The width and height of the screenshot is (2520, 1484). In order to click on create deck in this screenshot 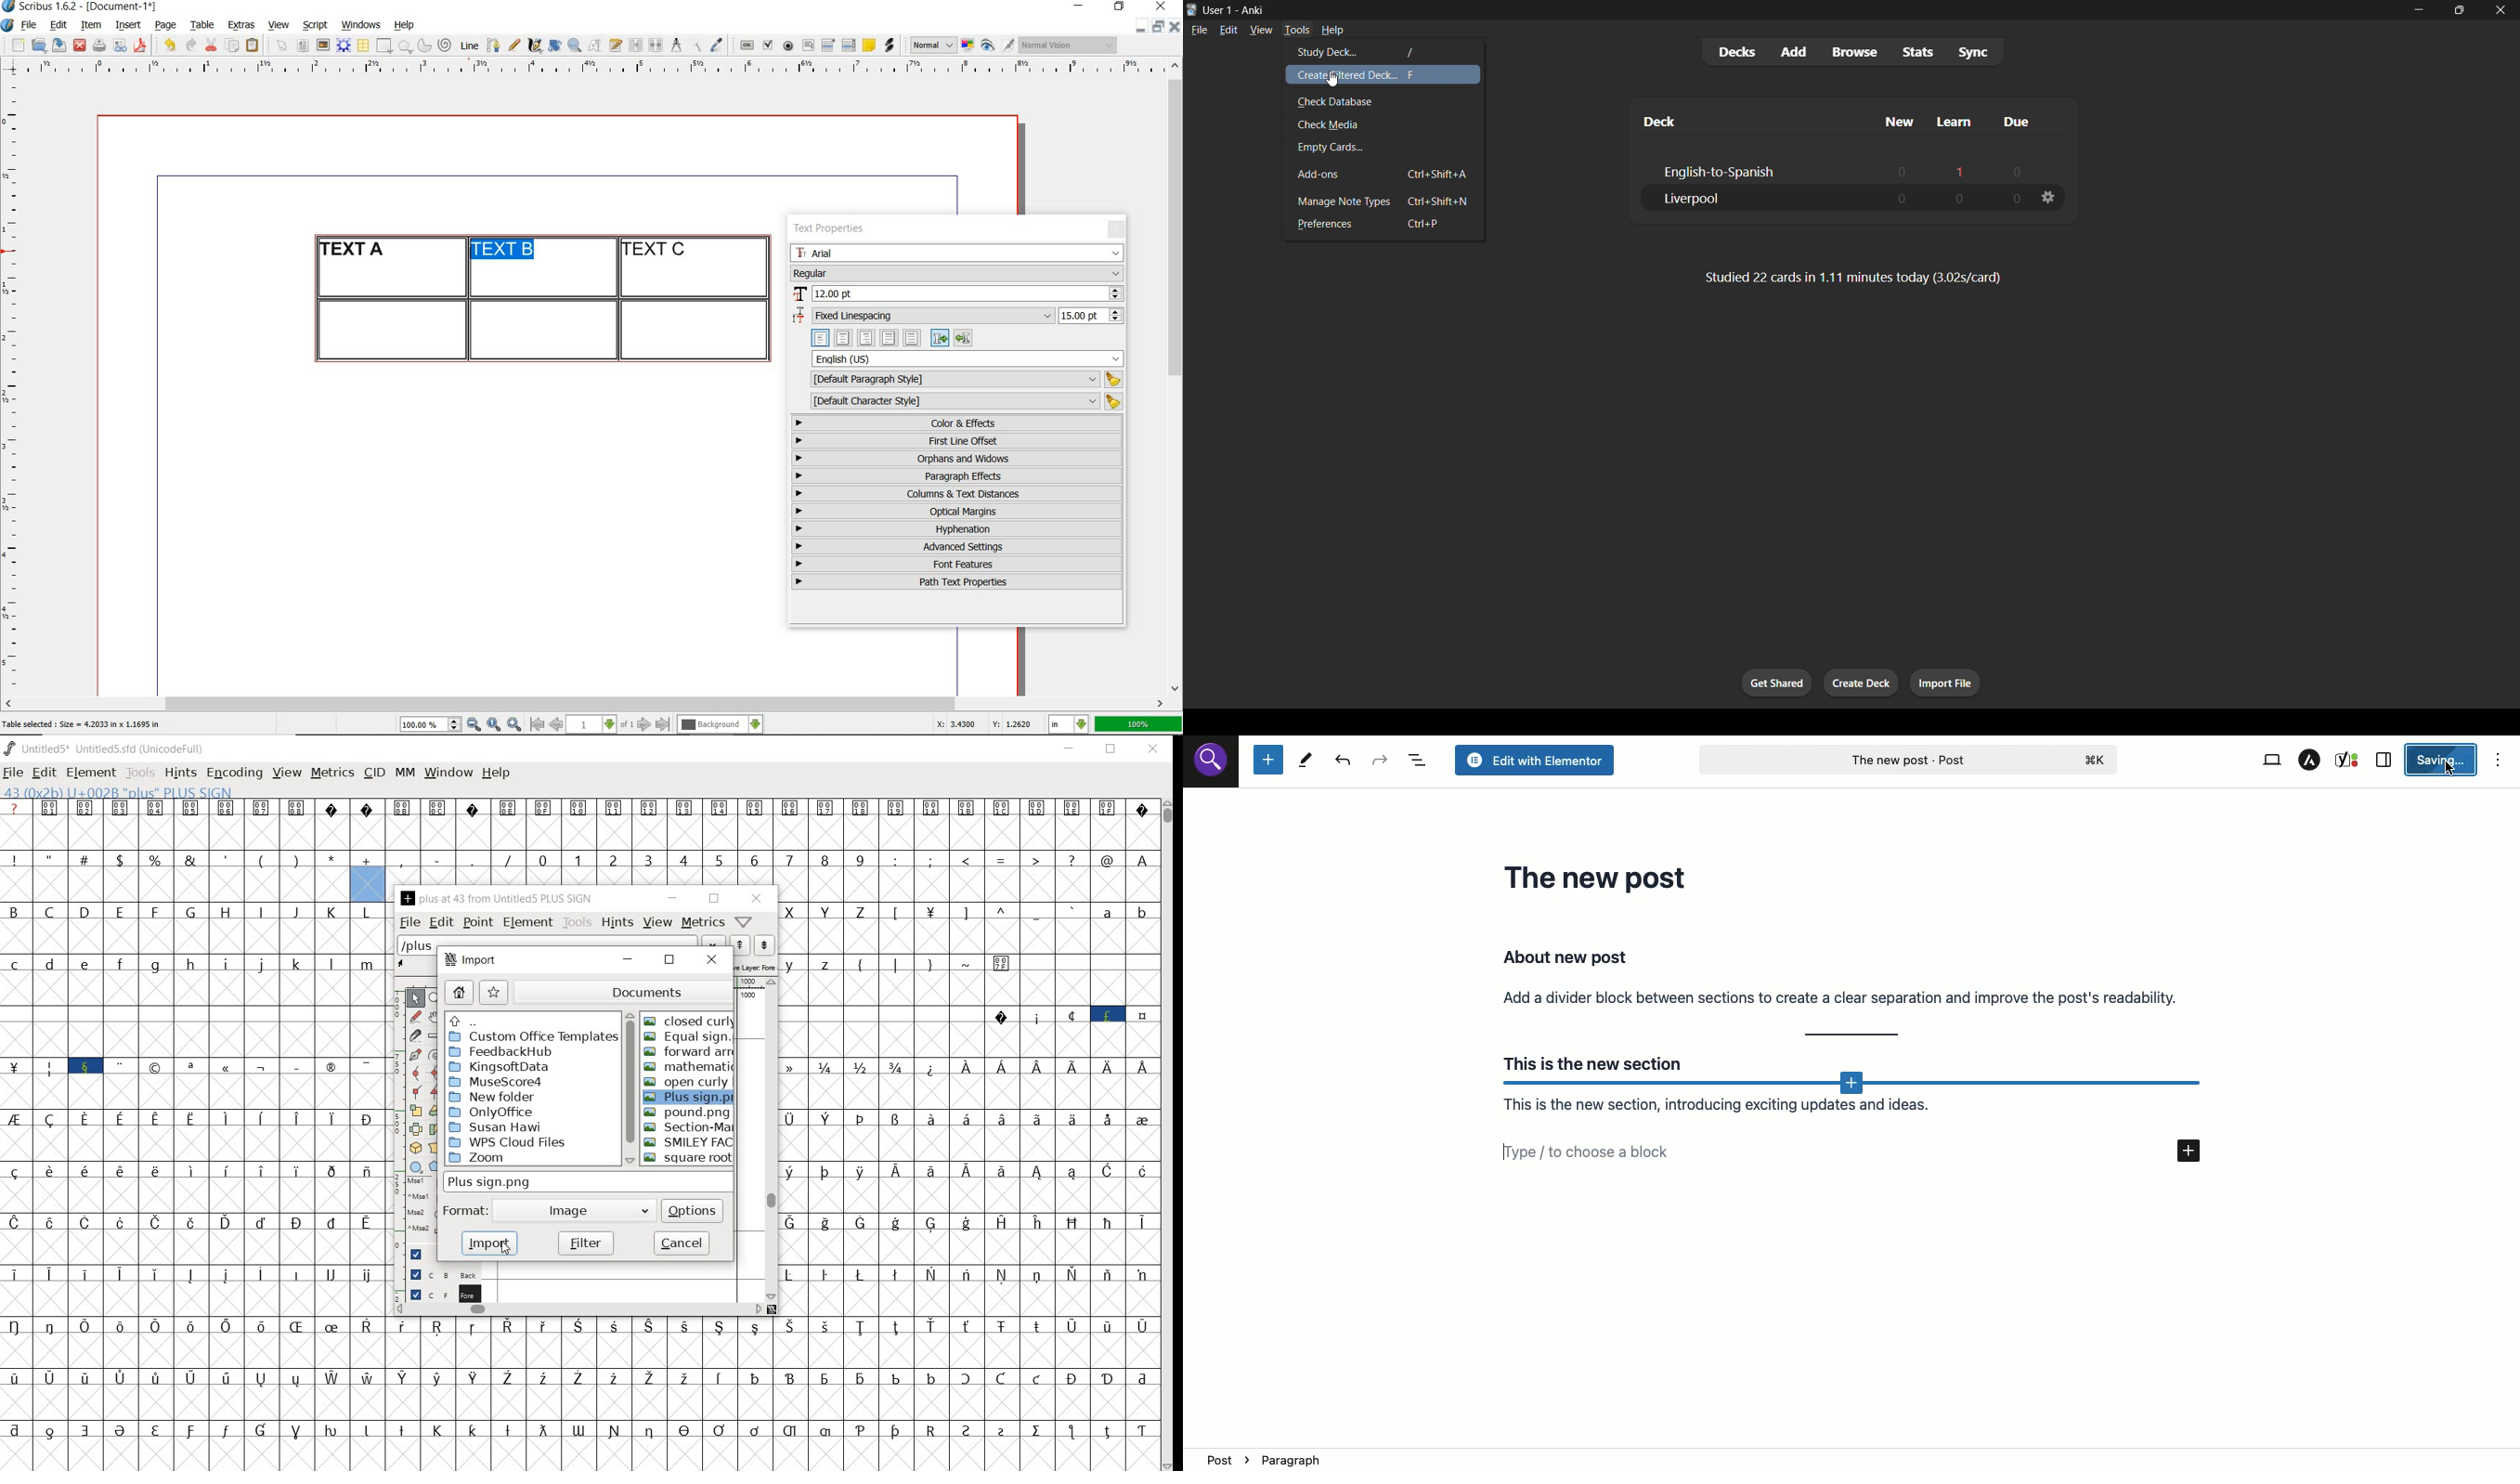, I will do `click(1858, 686)`.